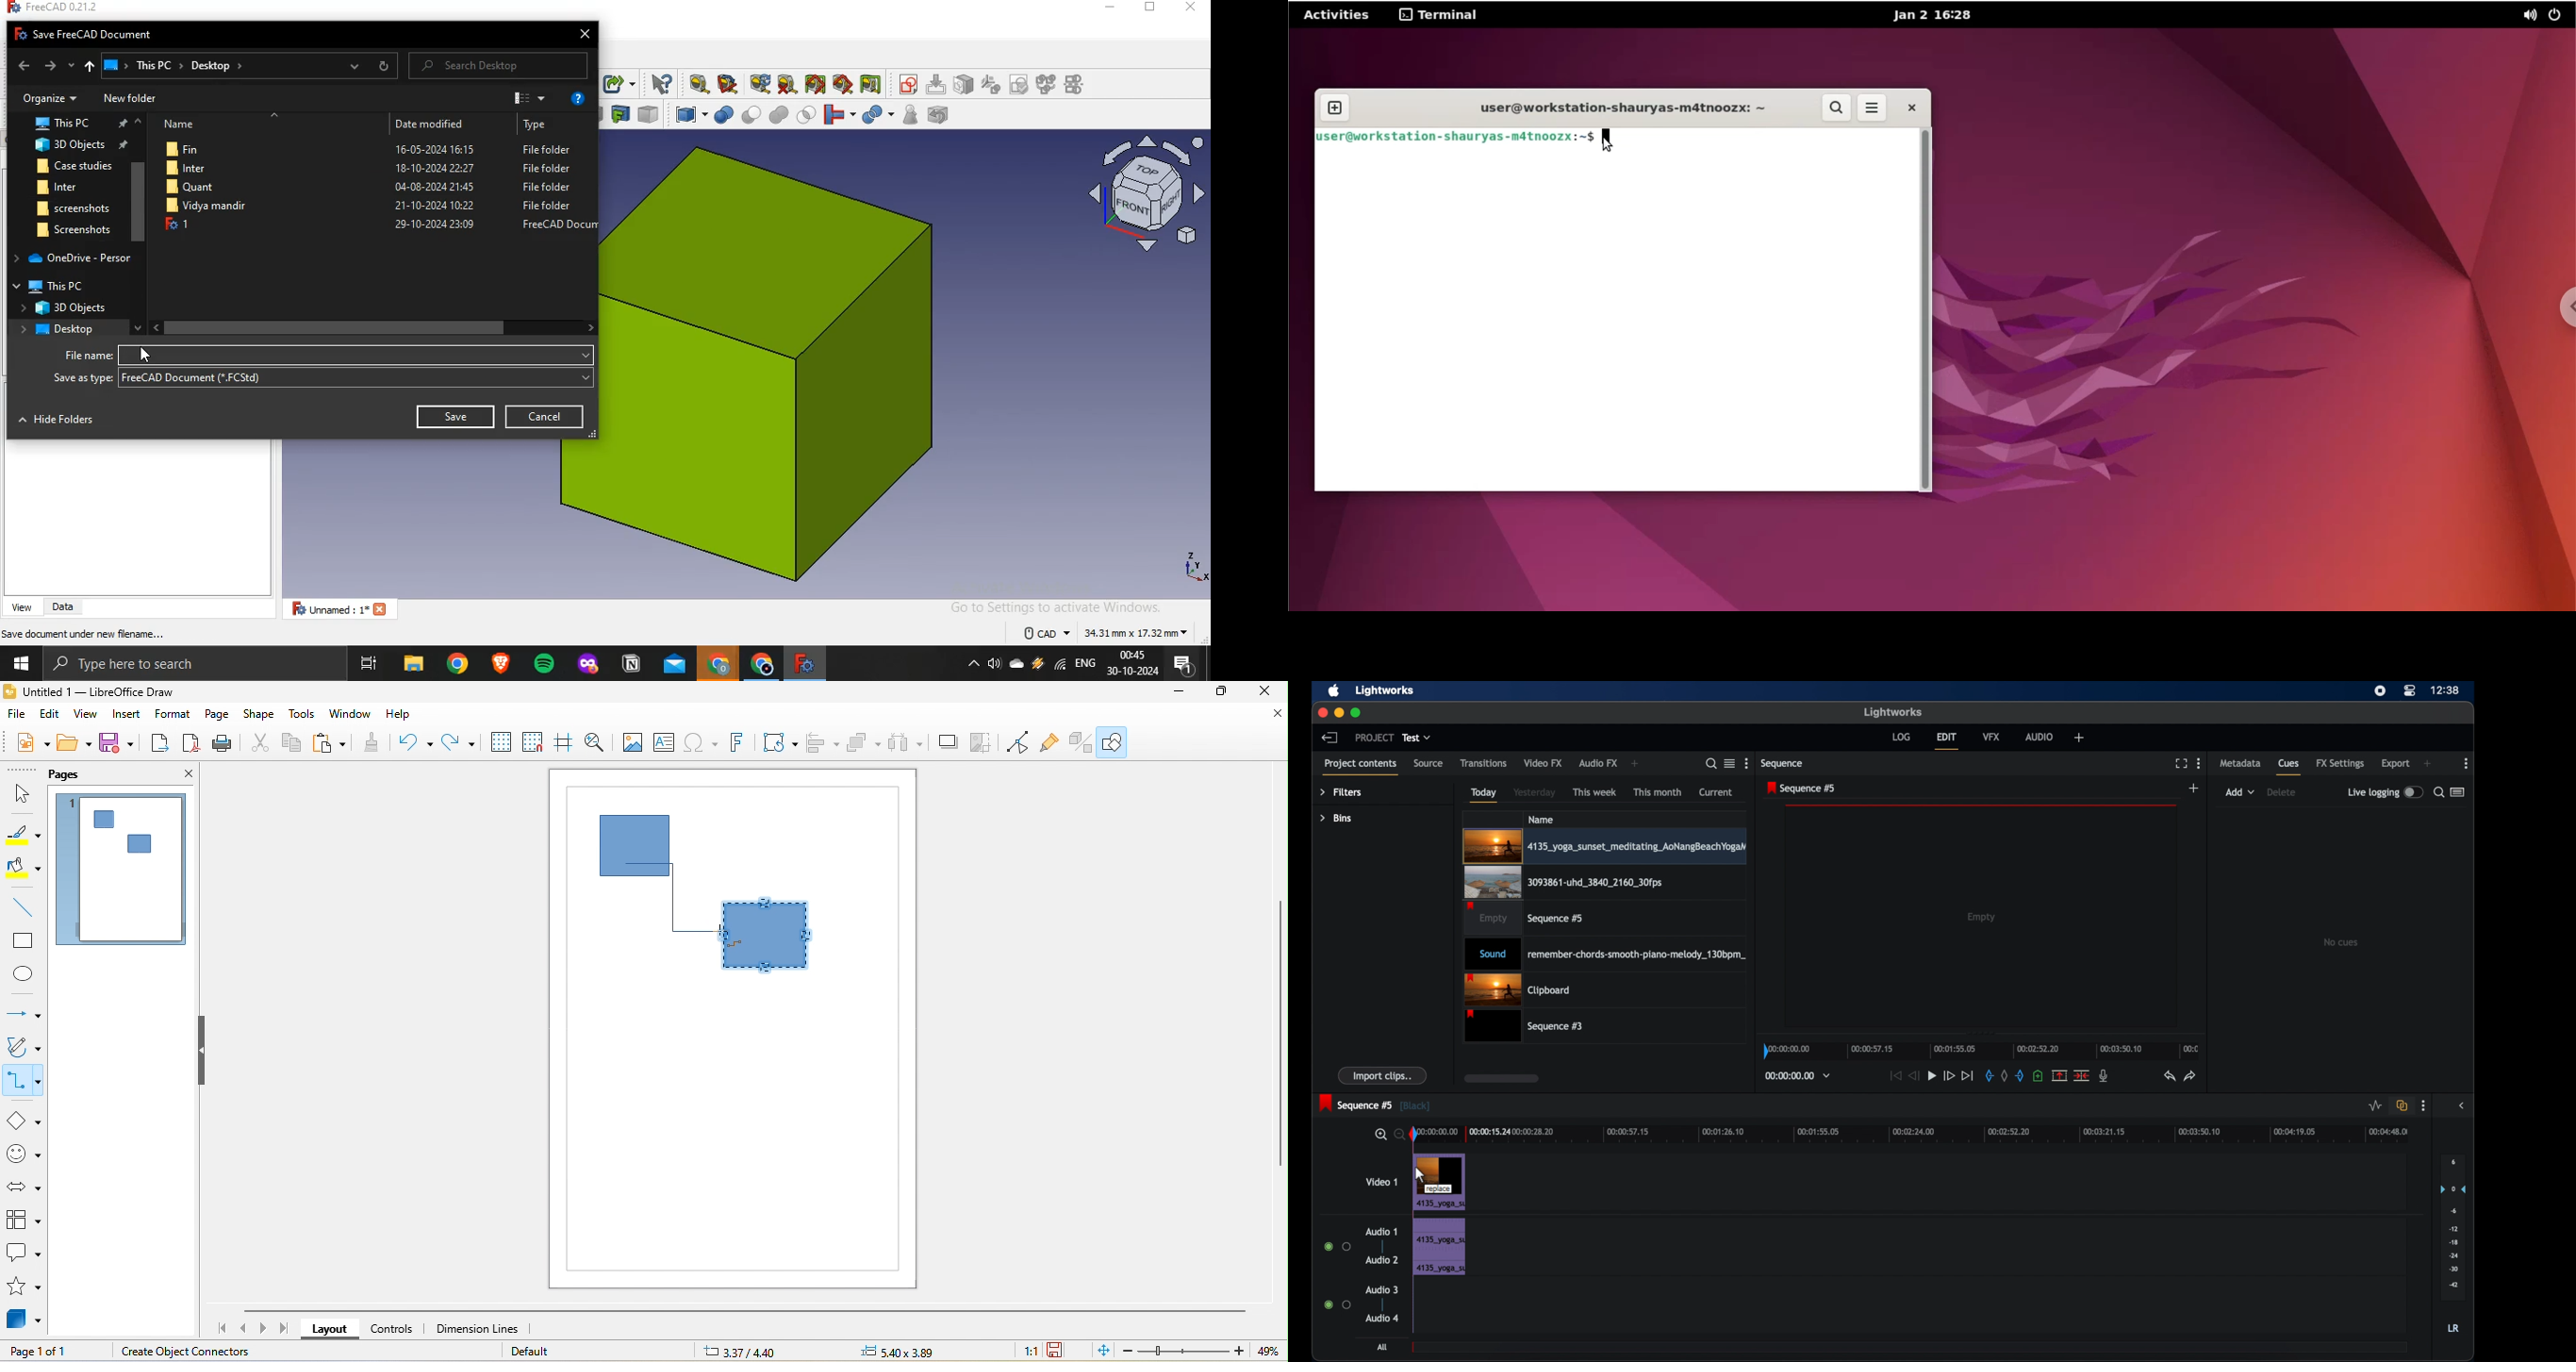 Image resolution: width=2576 pixels, height=1372 pixels. Describe the element at coordinates (618, 82) in the screenshot. I see `make sublink` at that location.